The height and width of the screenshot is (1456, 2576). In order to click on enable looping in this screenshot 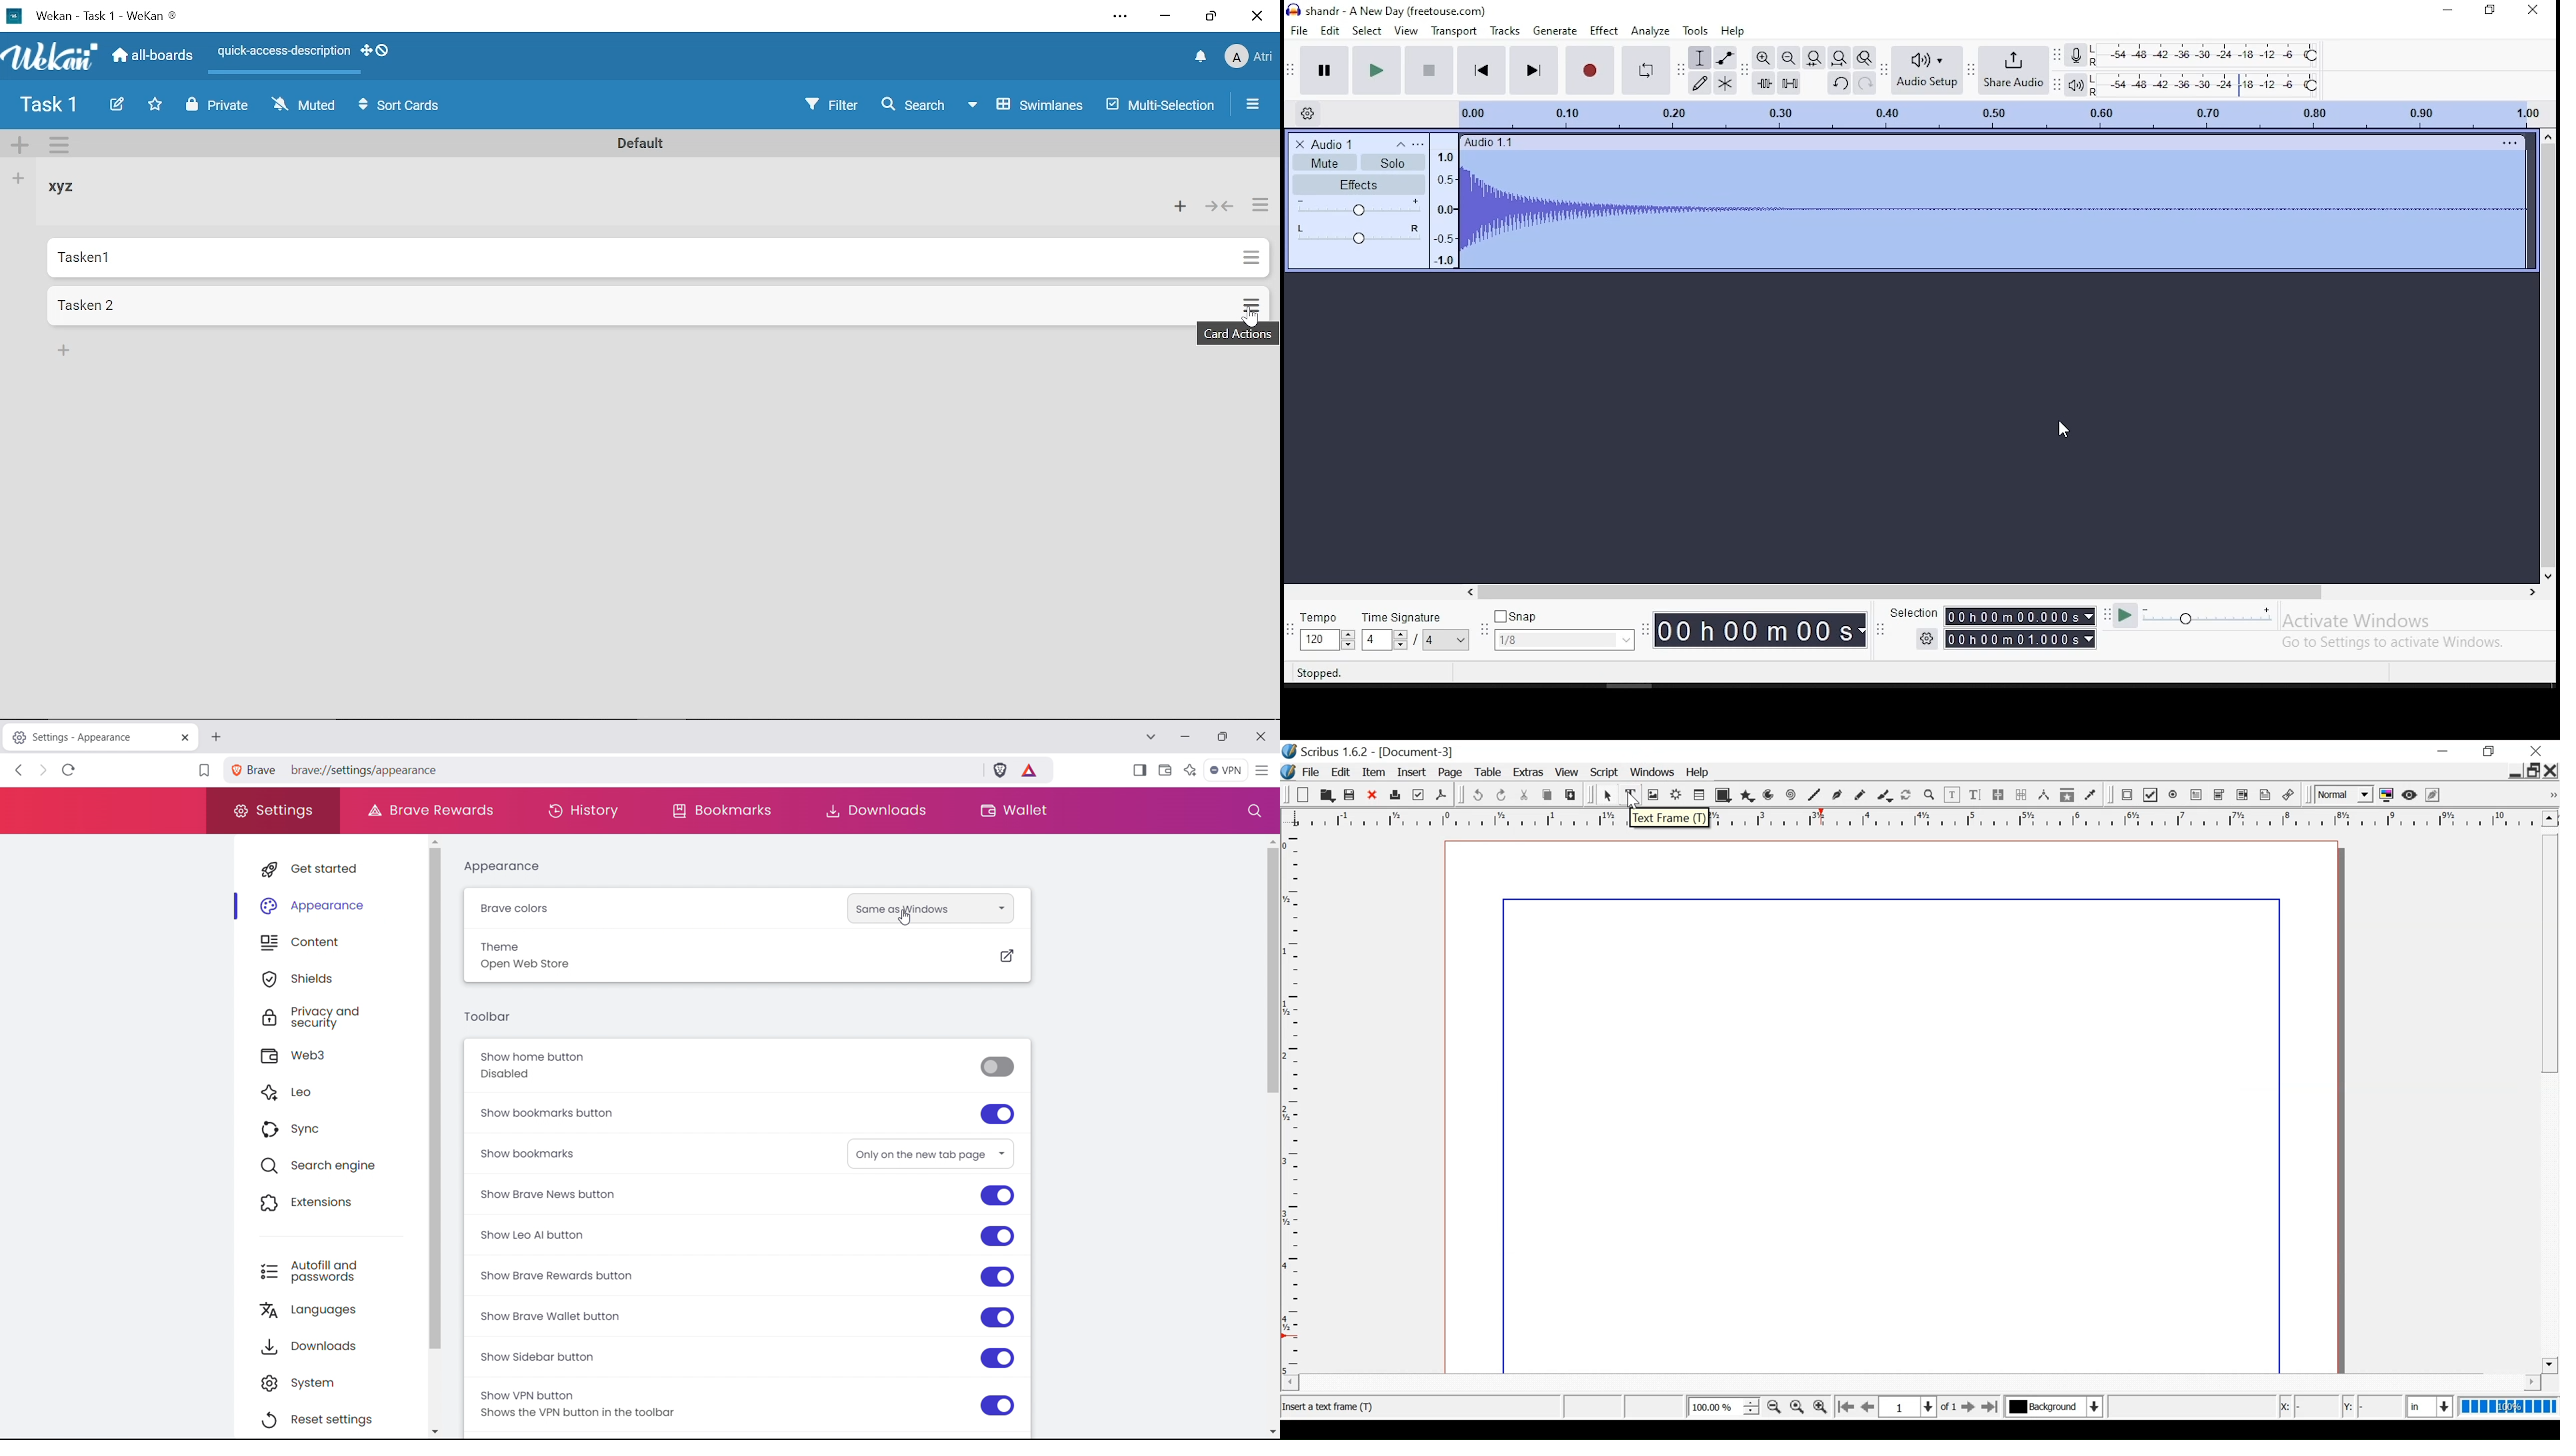, I will do `click(1646, 70)`.